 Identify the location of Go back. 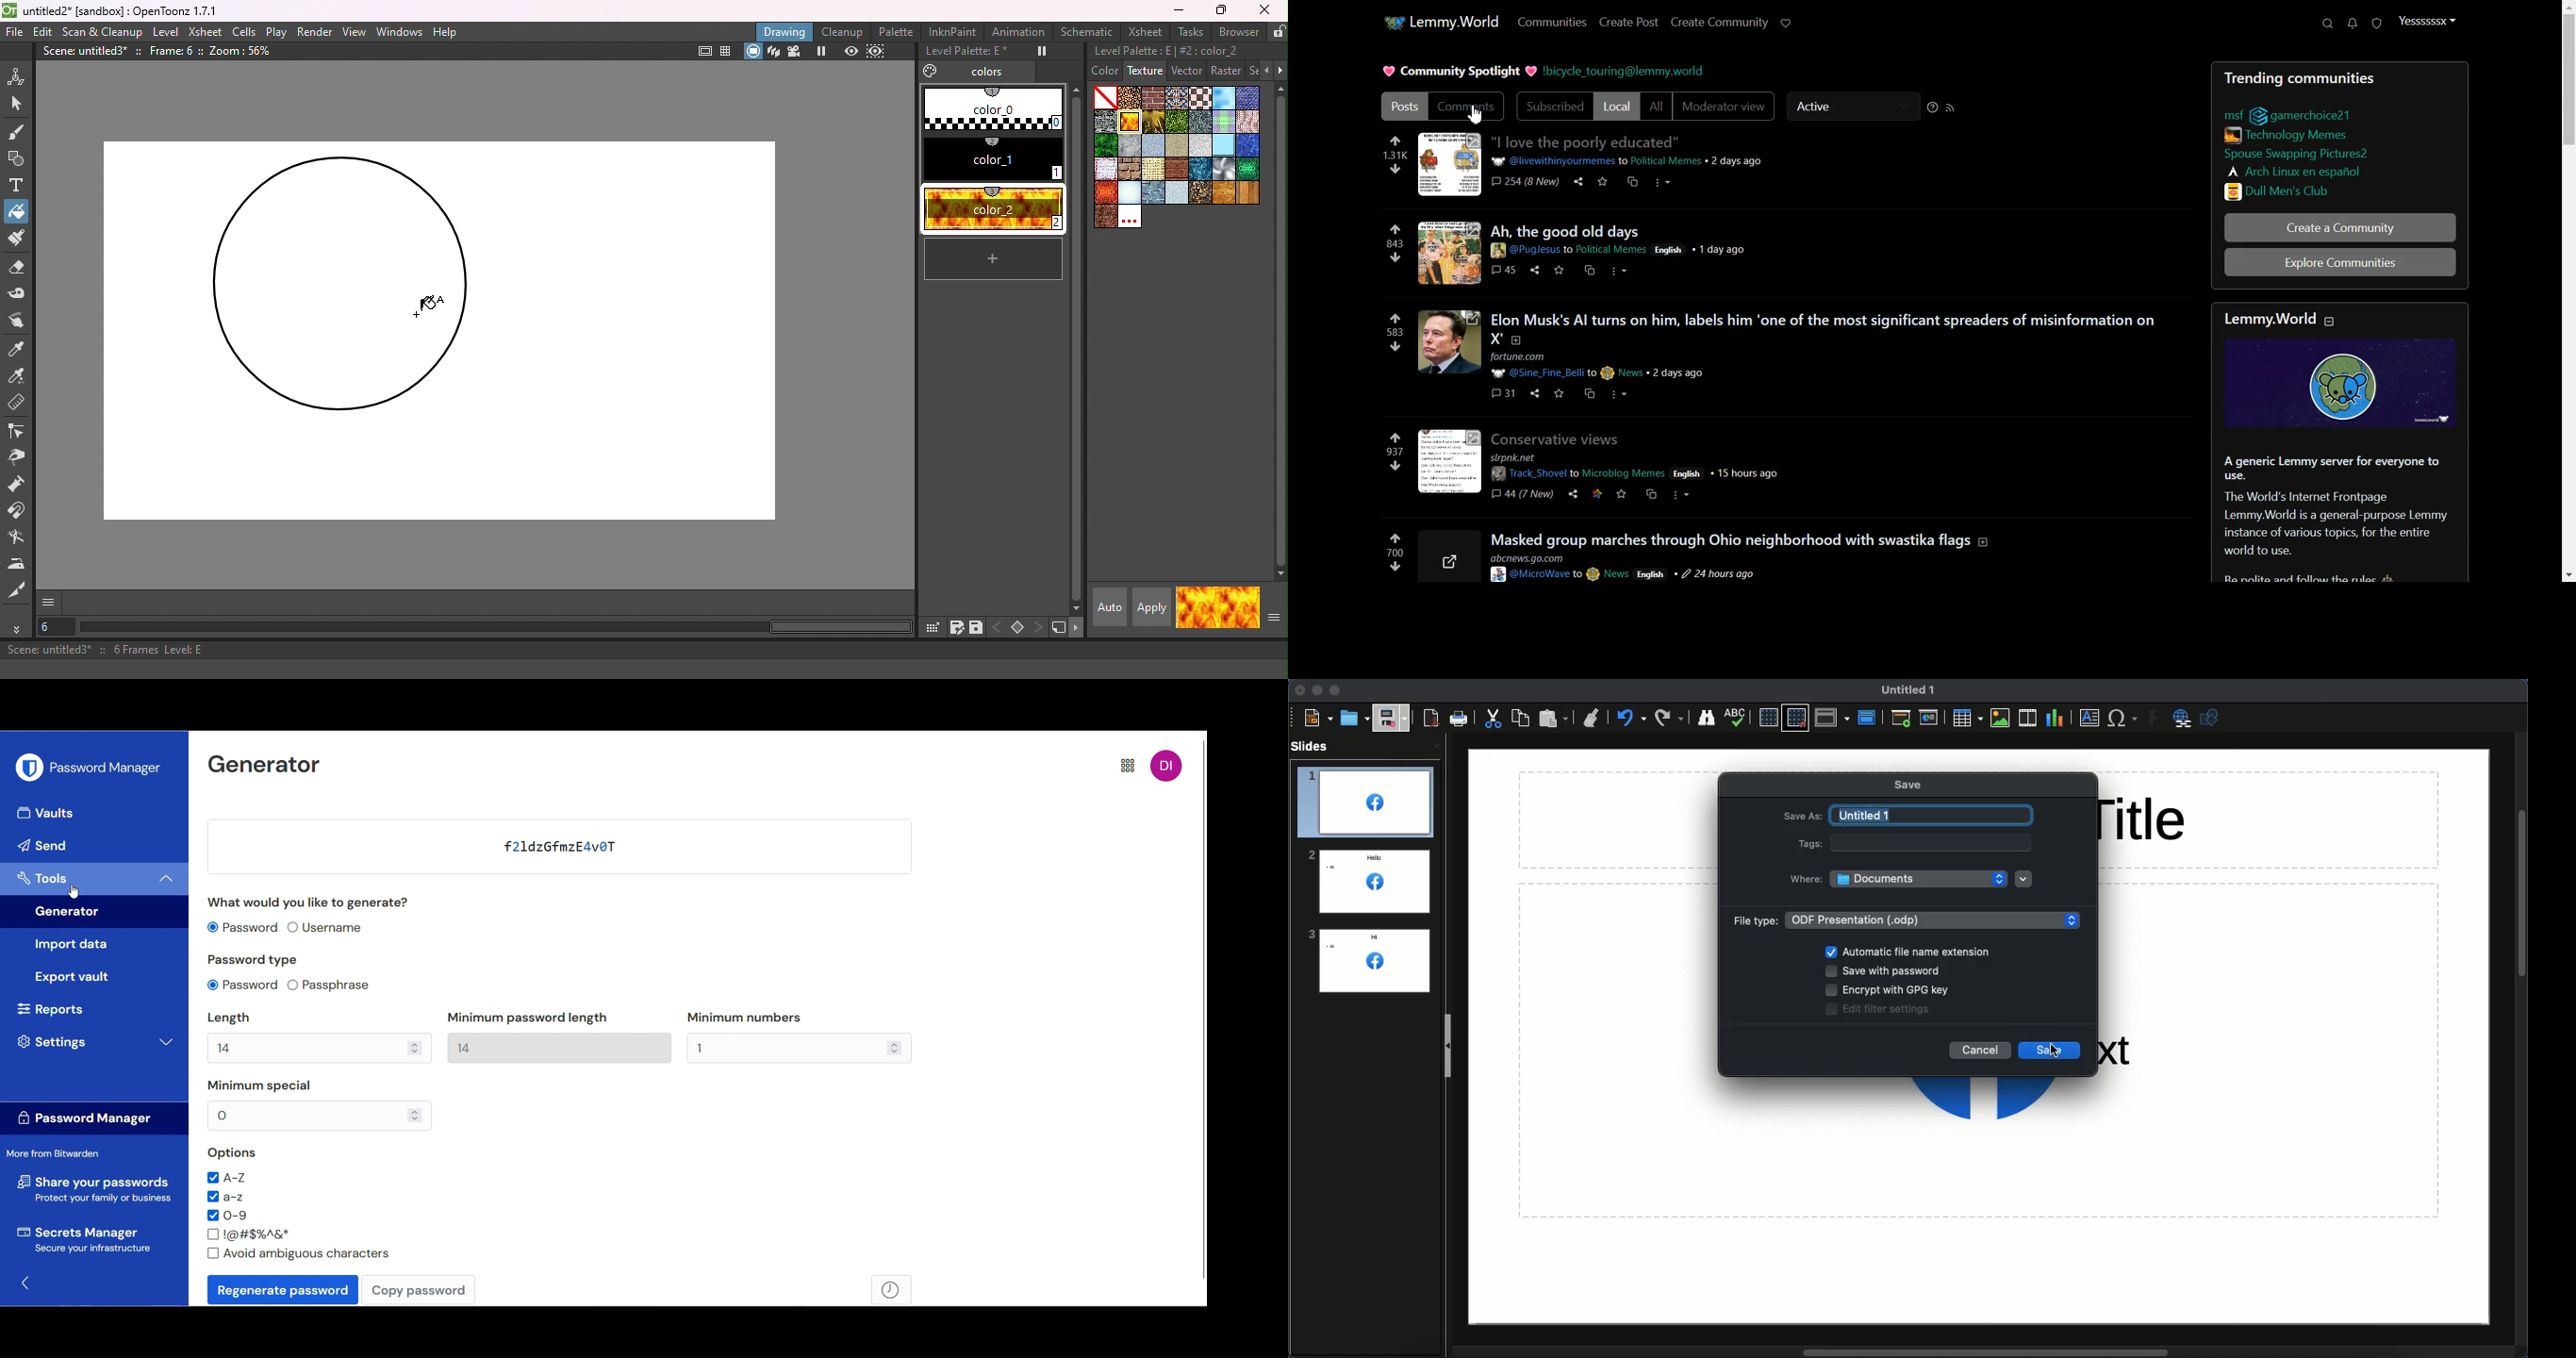
(25, 1282).